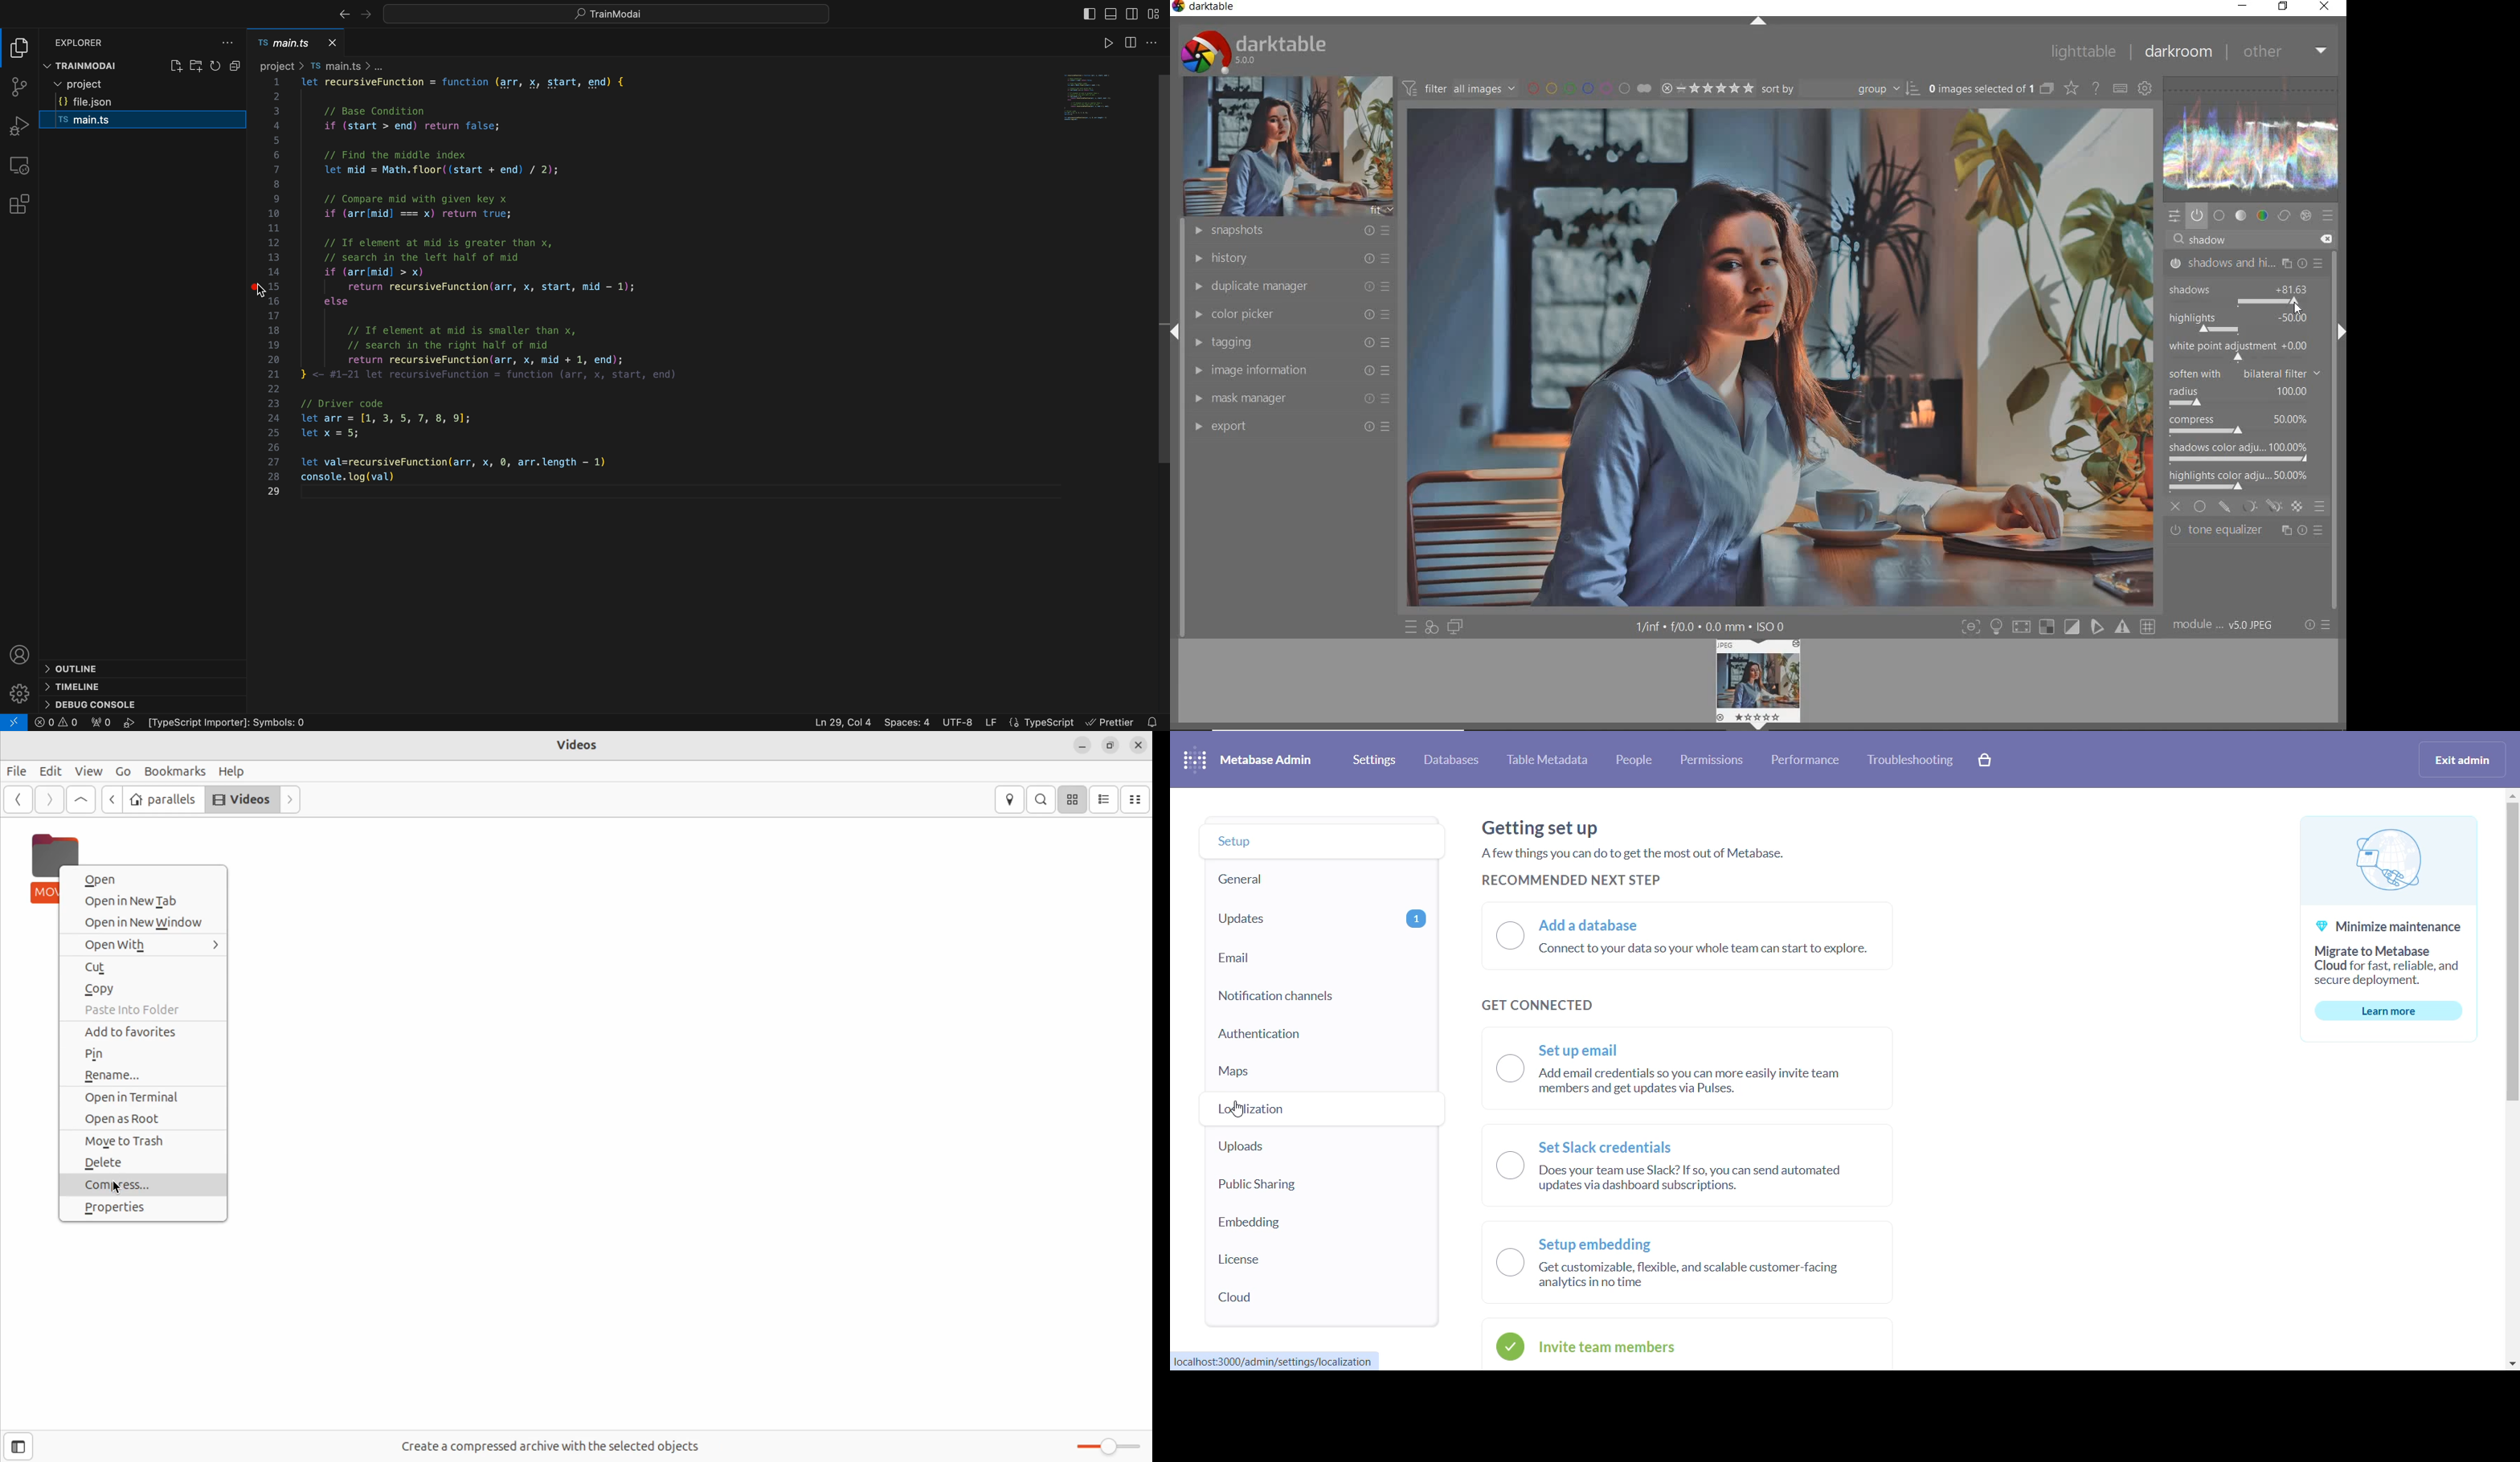 Image resolution: width=2520 pixels, height=1484 pixels. Describe the element at coordinates (14, 721) in the screenshot. I see `` at that location.